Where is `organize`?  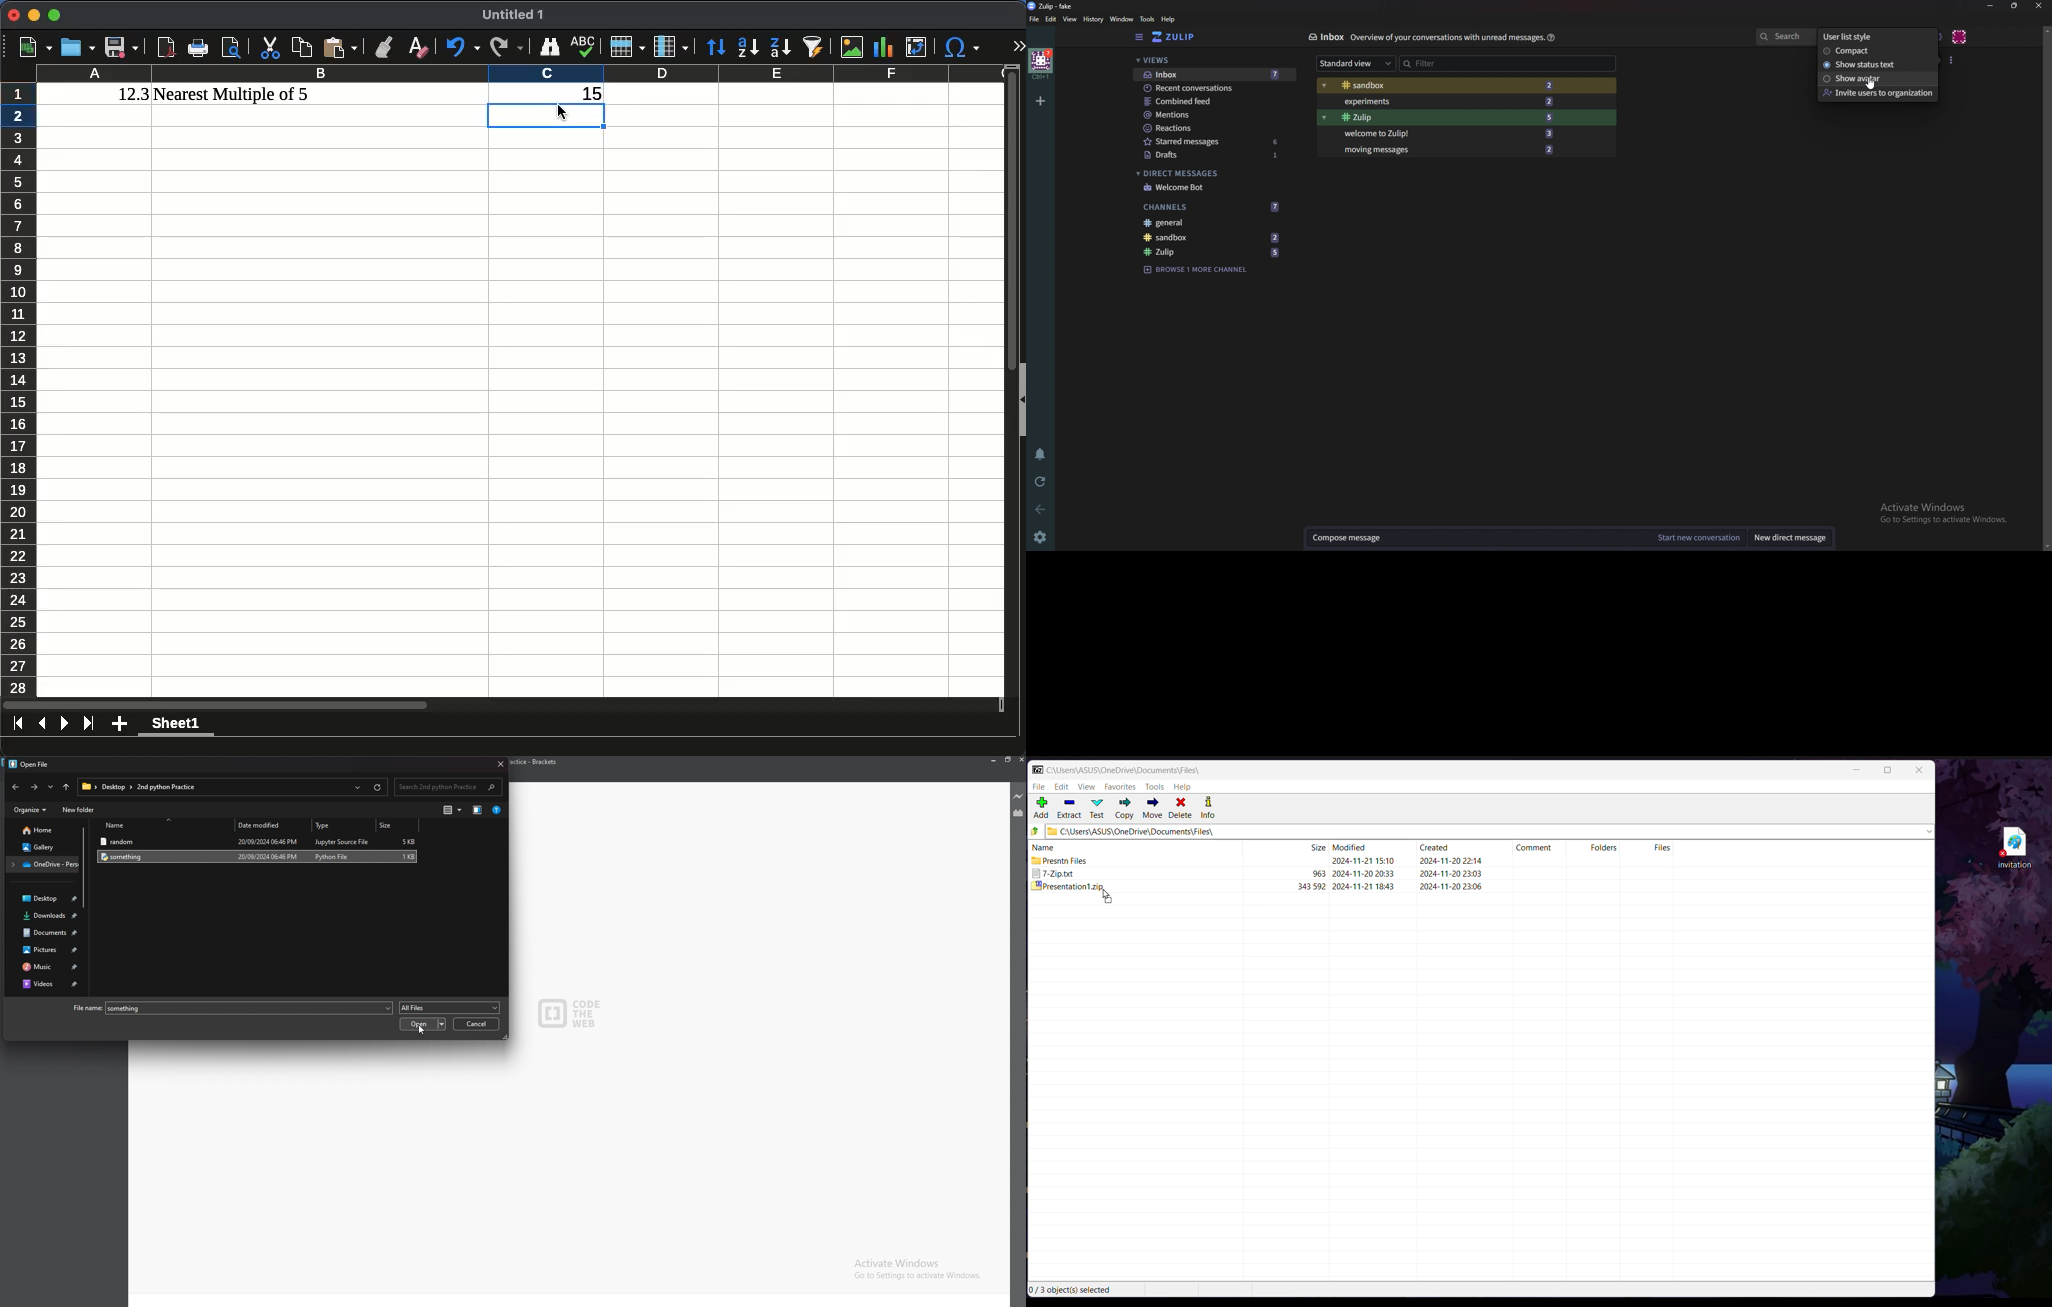
organize is located at coordinates (32, 809).